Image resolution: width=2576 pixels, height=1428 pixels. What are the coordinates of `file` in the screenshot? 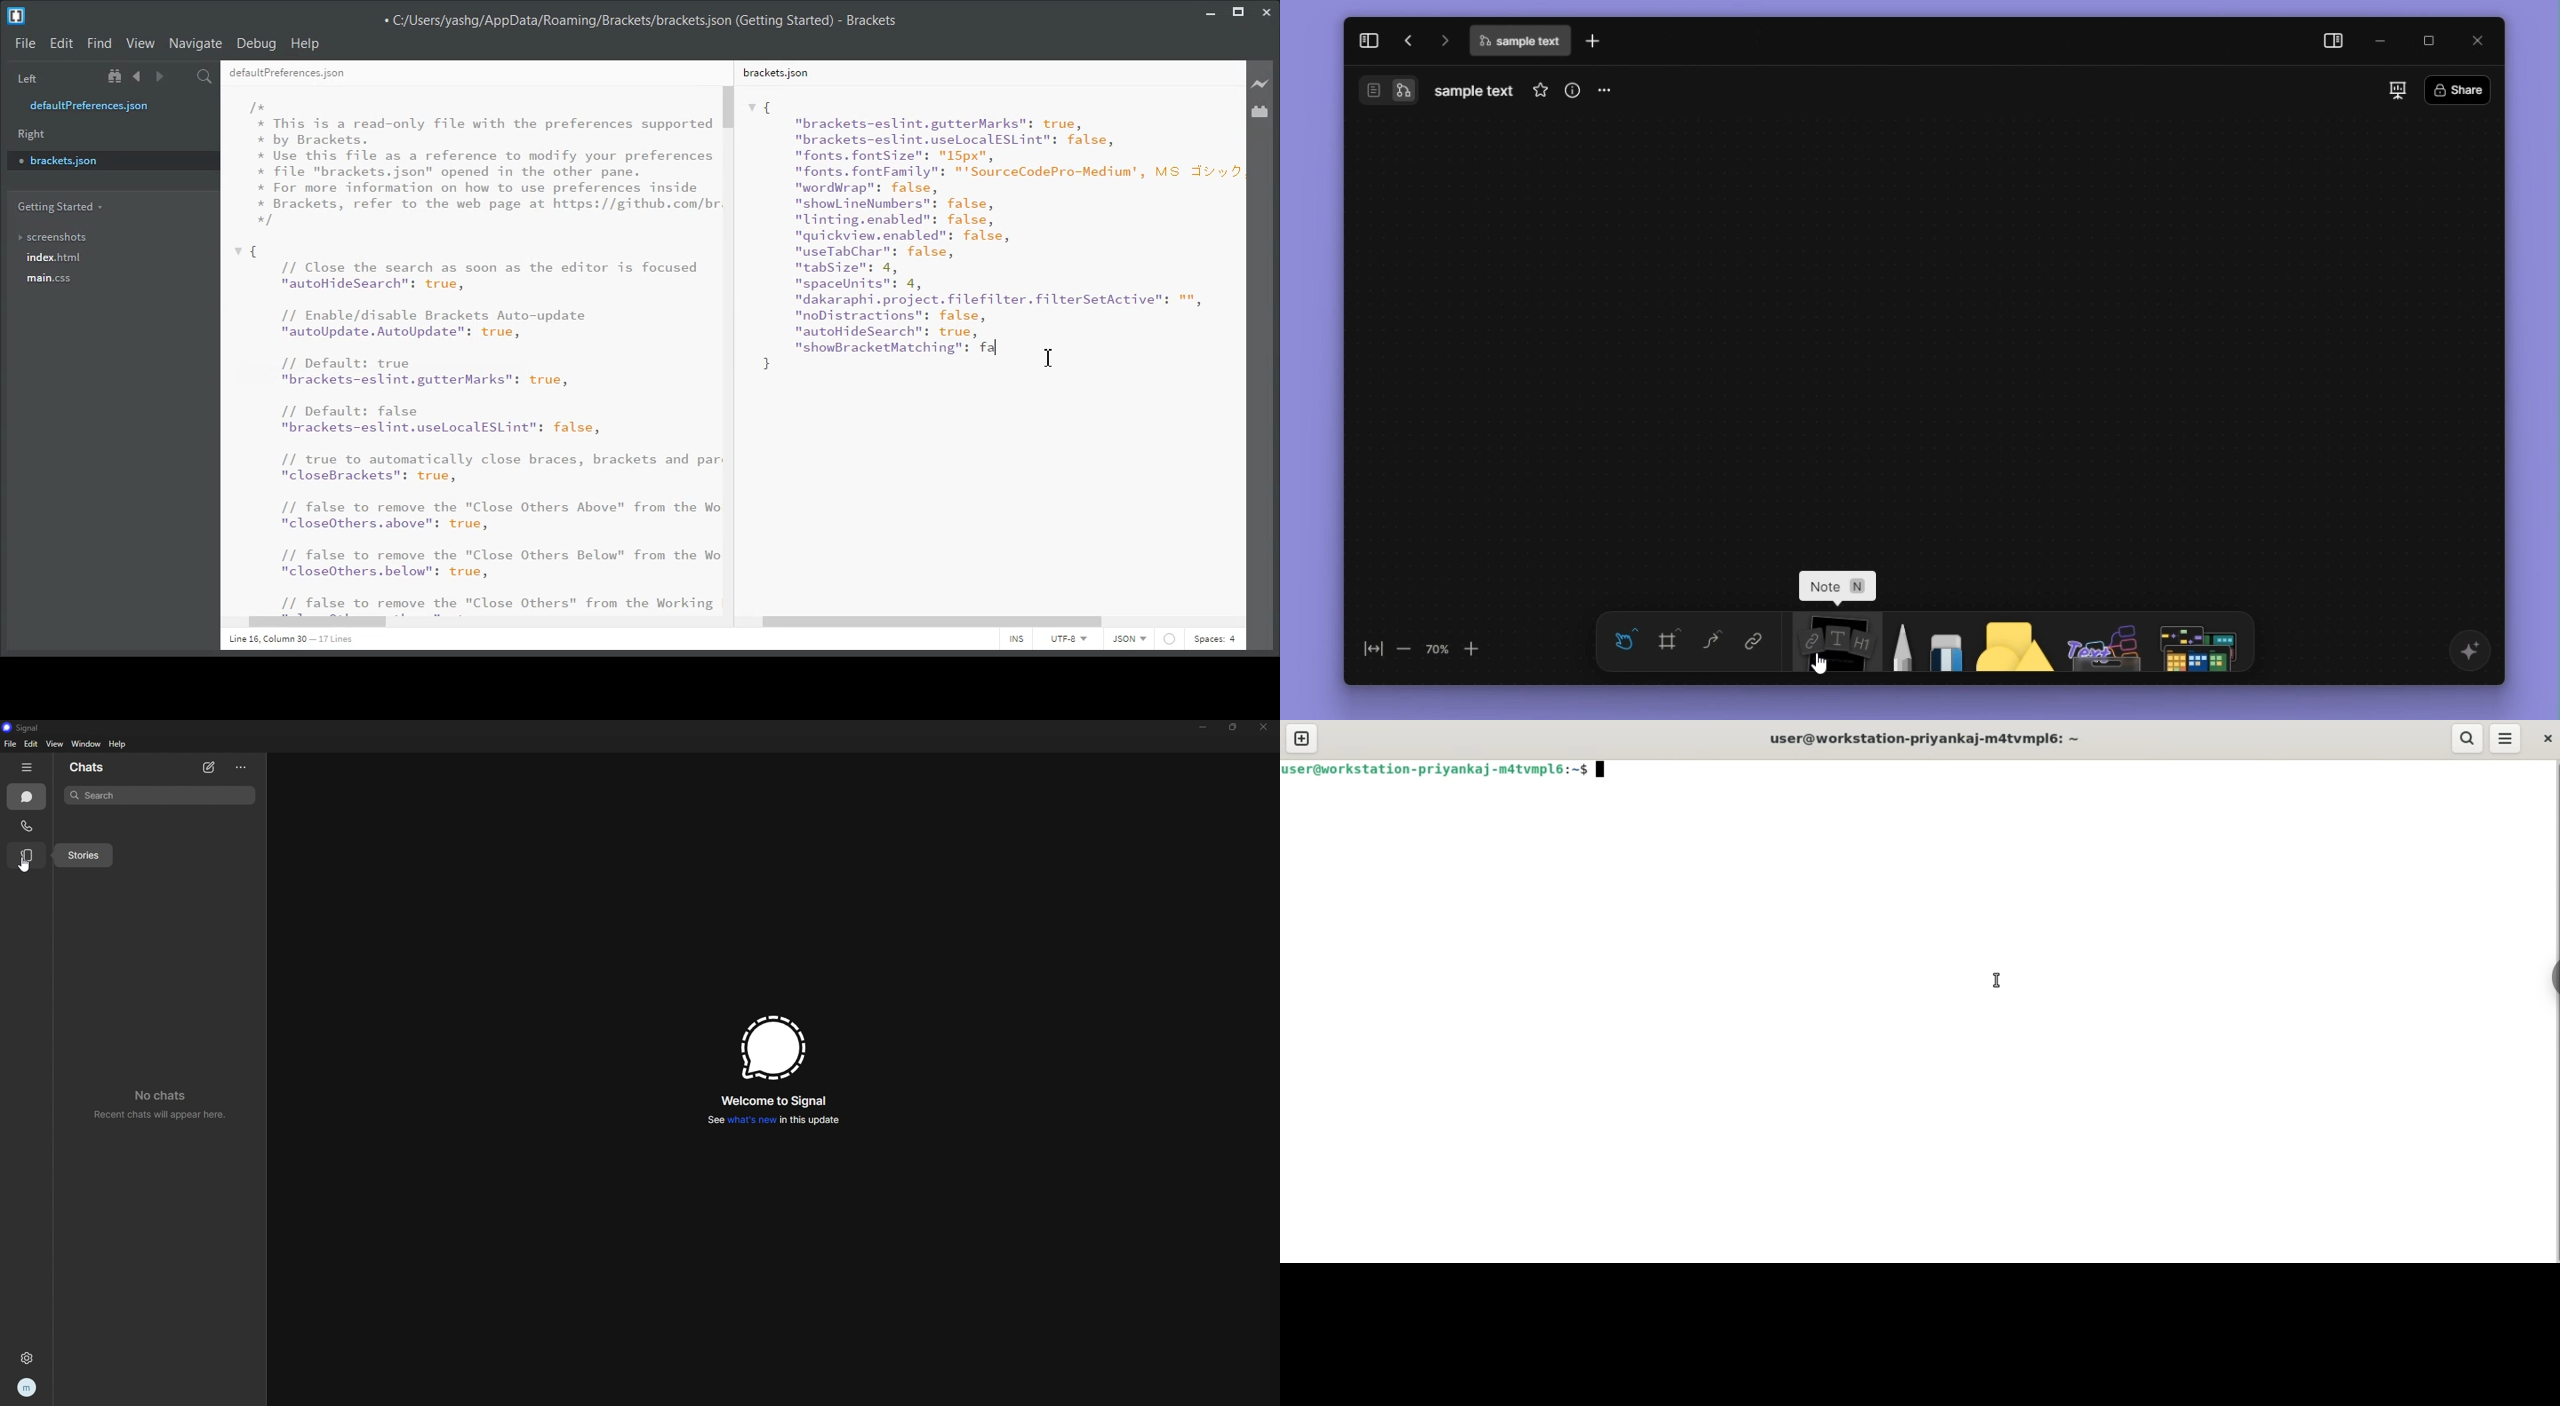 It's located at (11, 743).